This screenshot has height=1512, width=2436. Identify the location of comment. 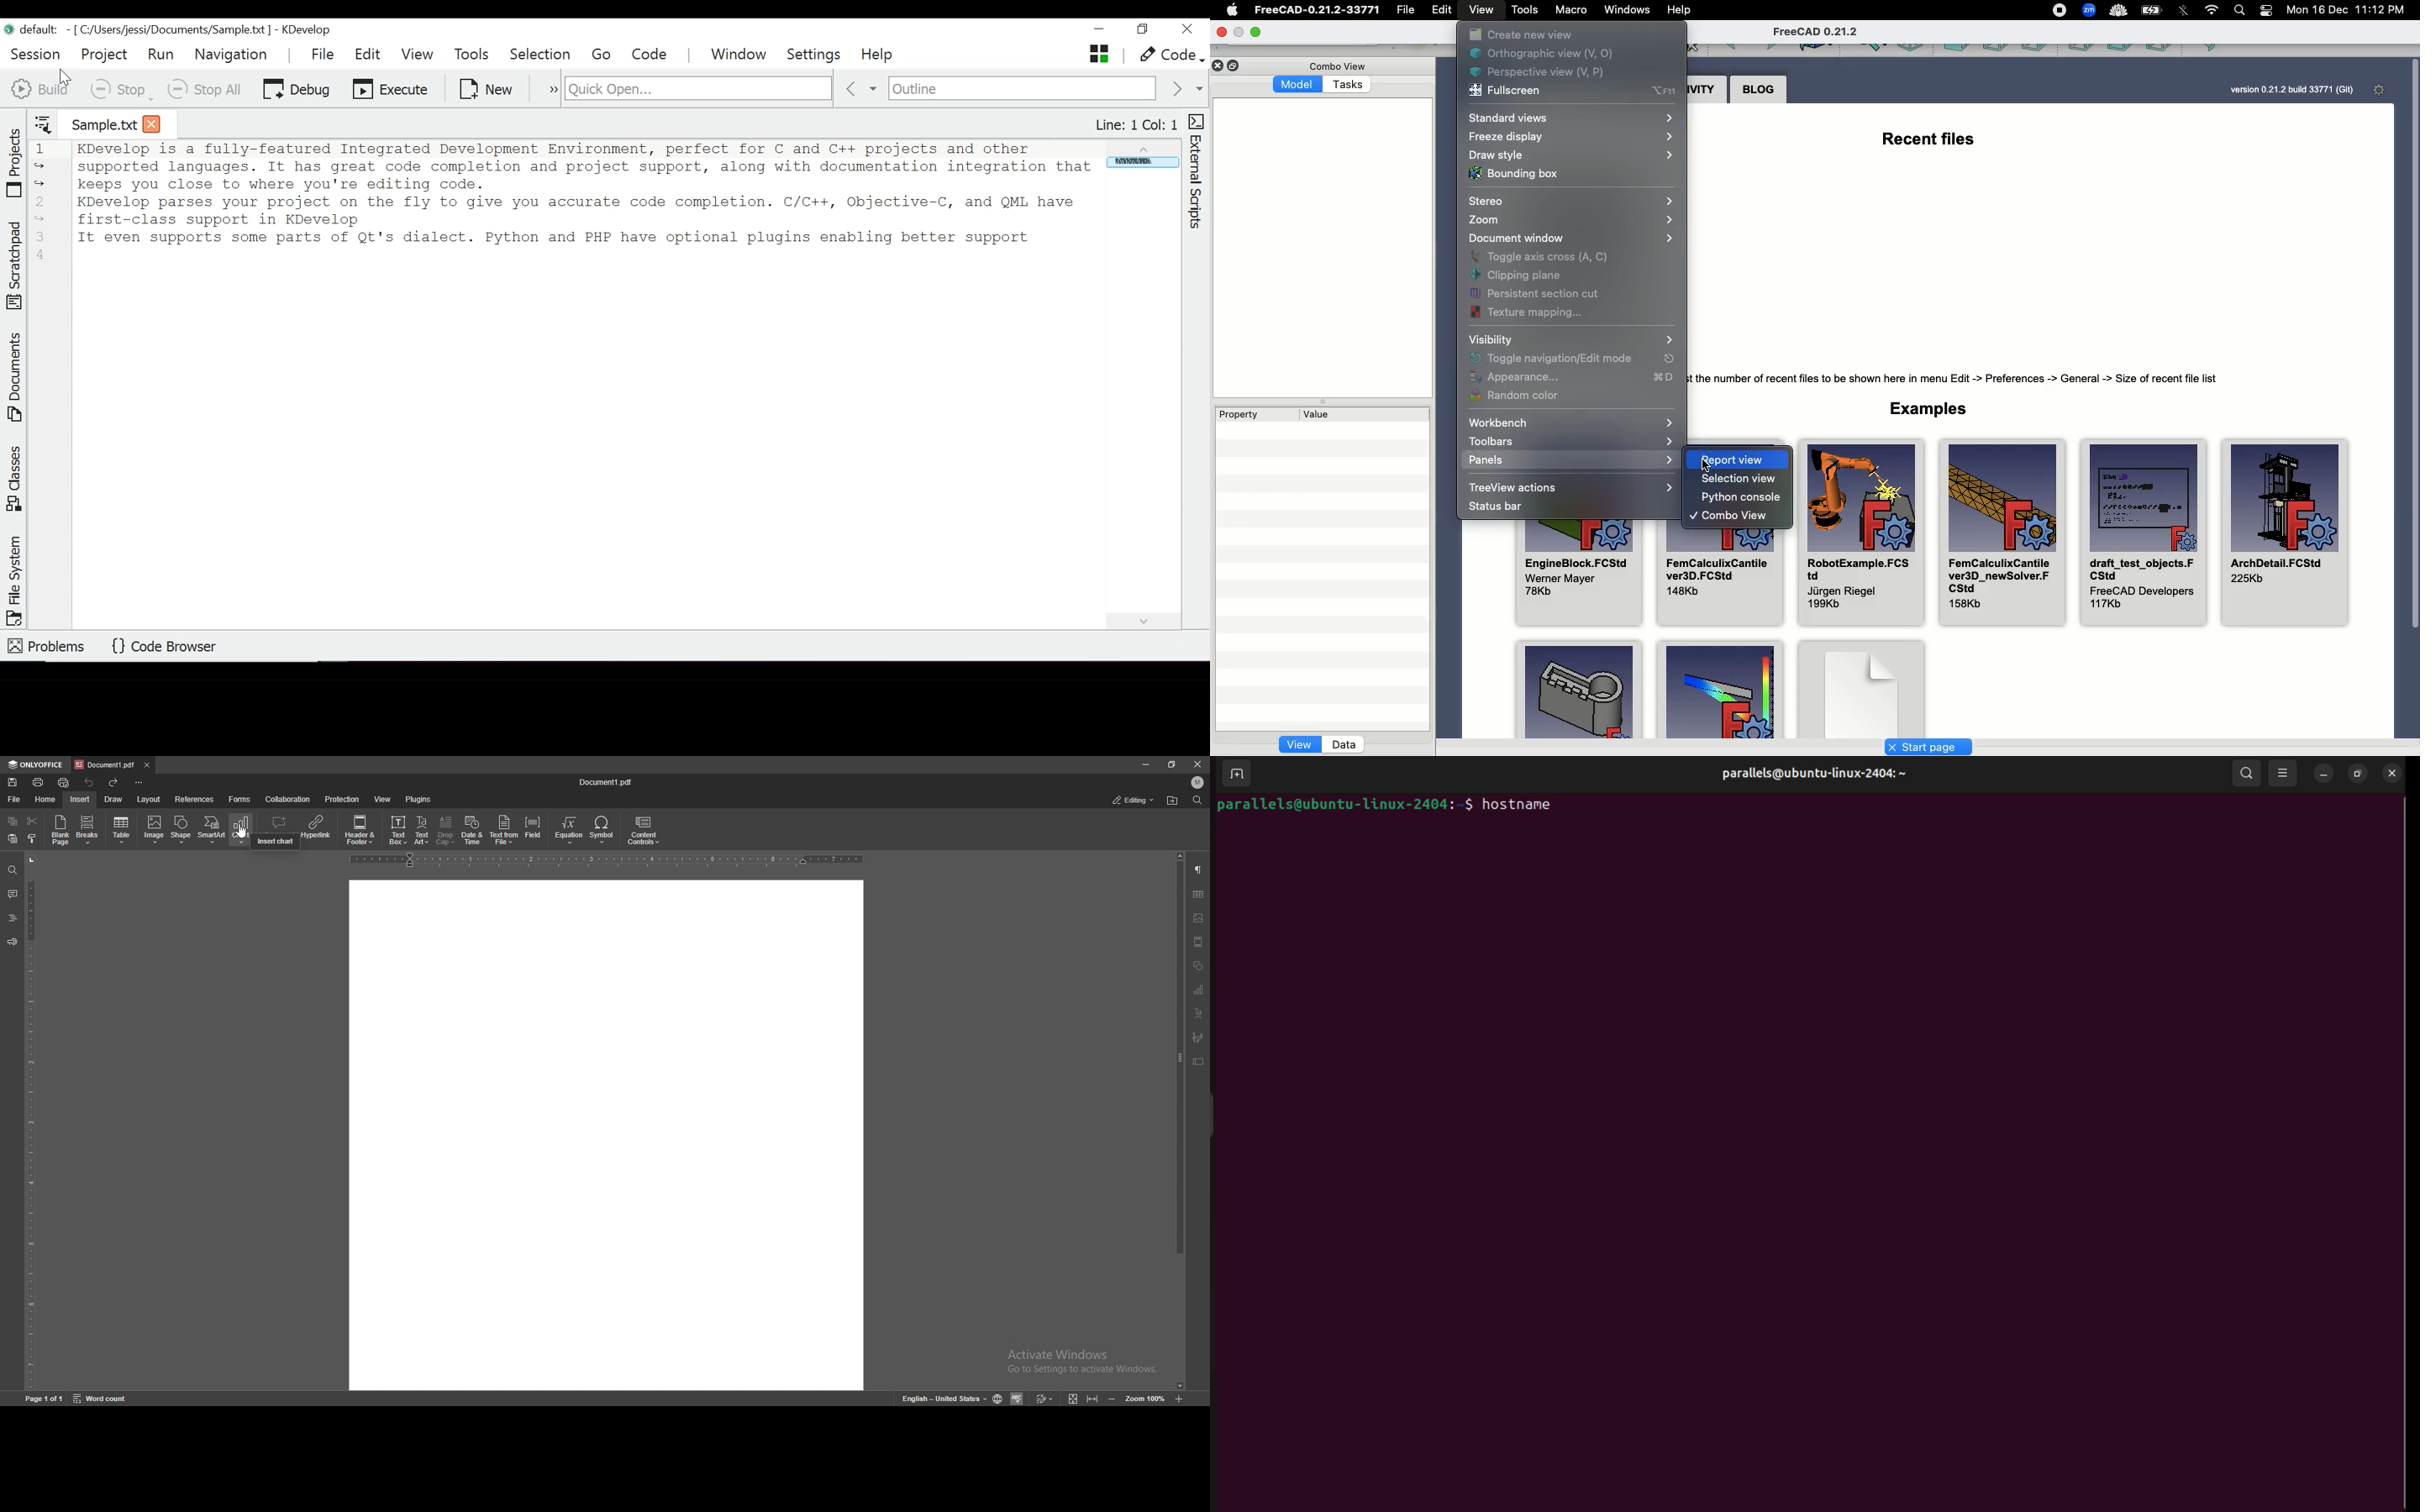
(13, 894).